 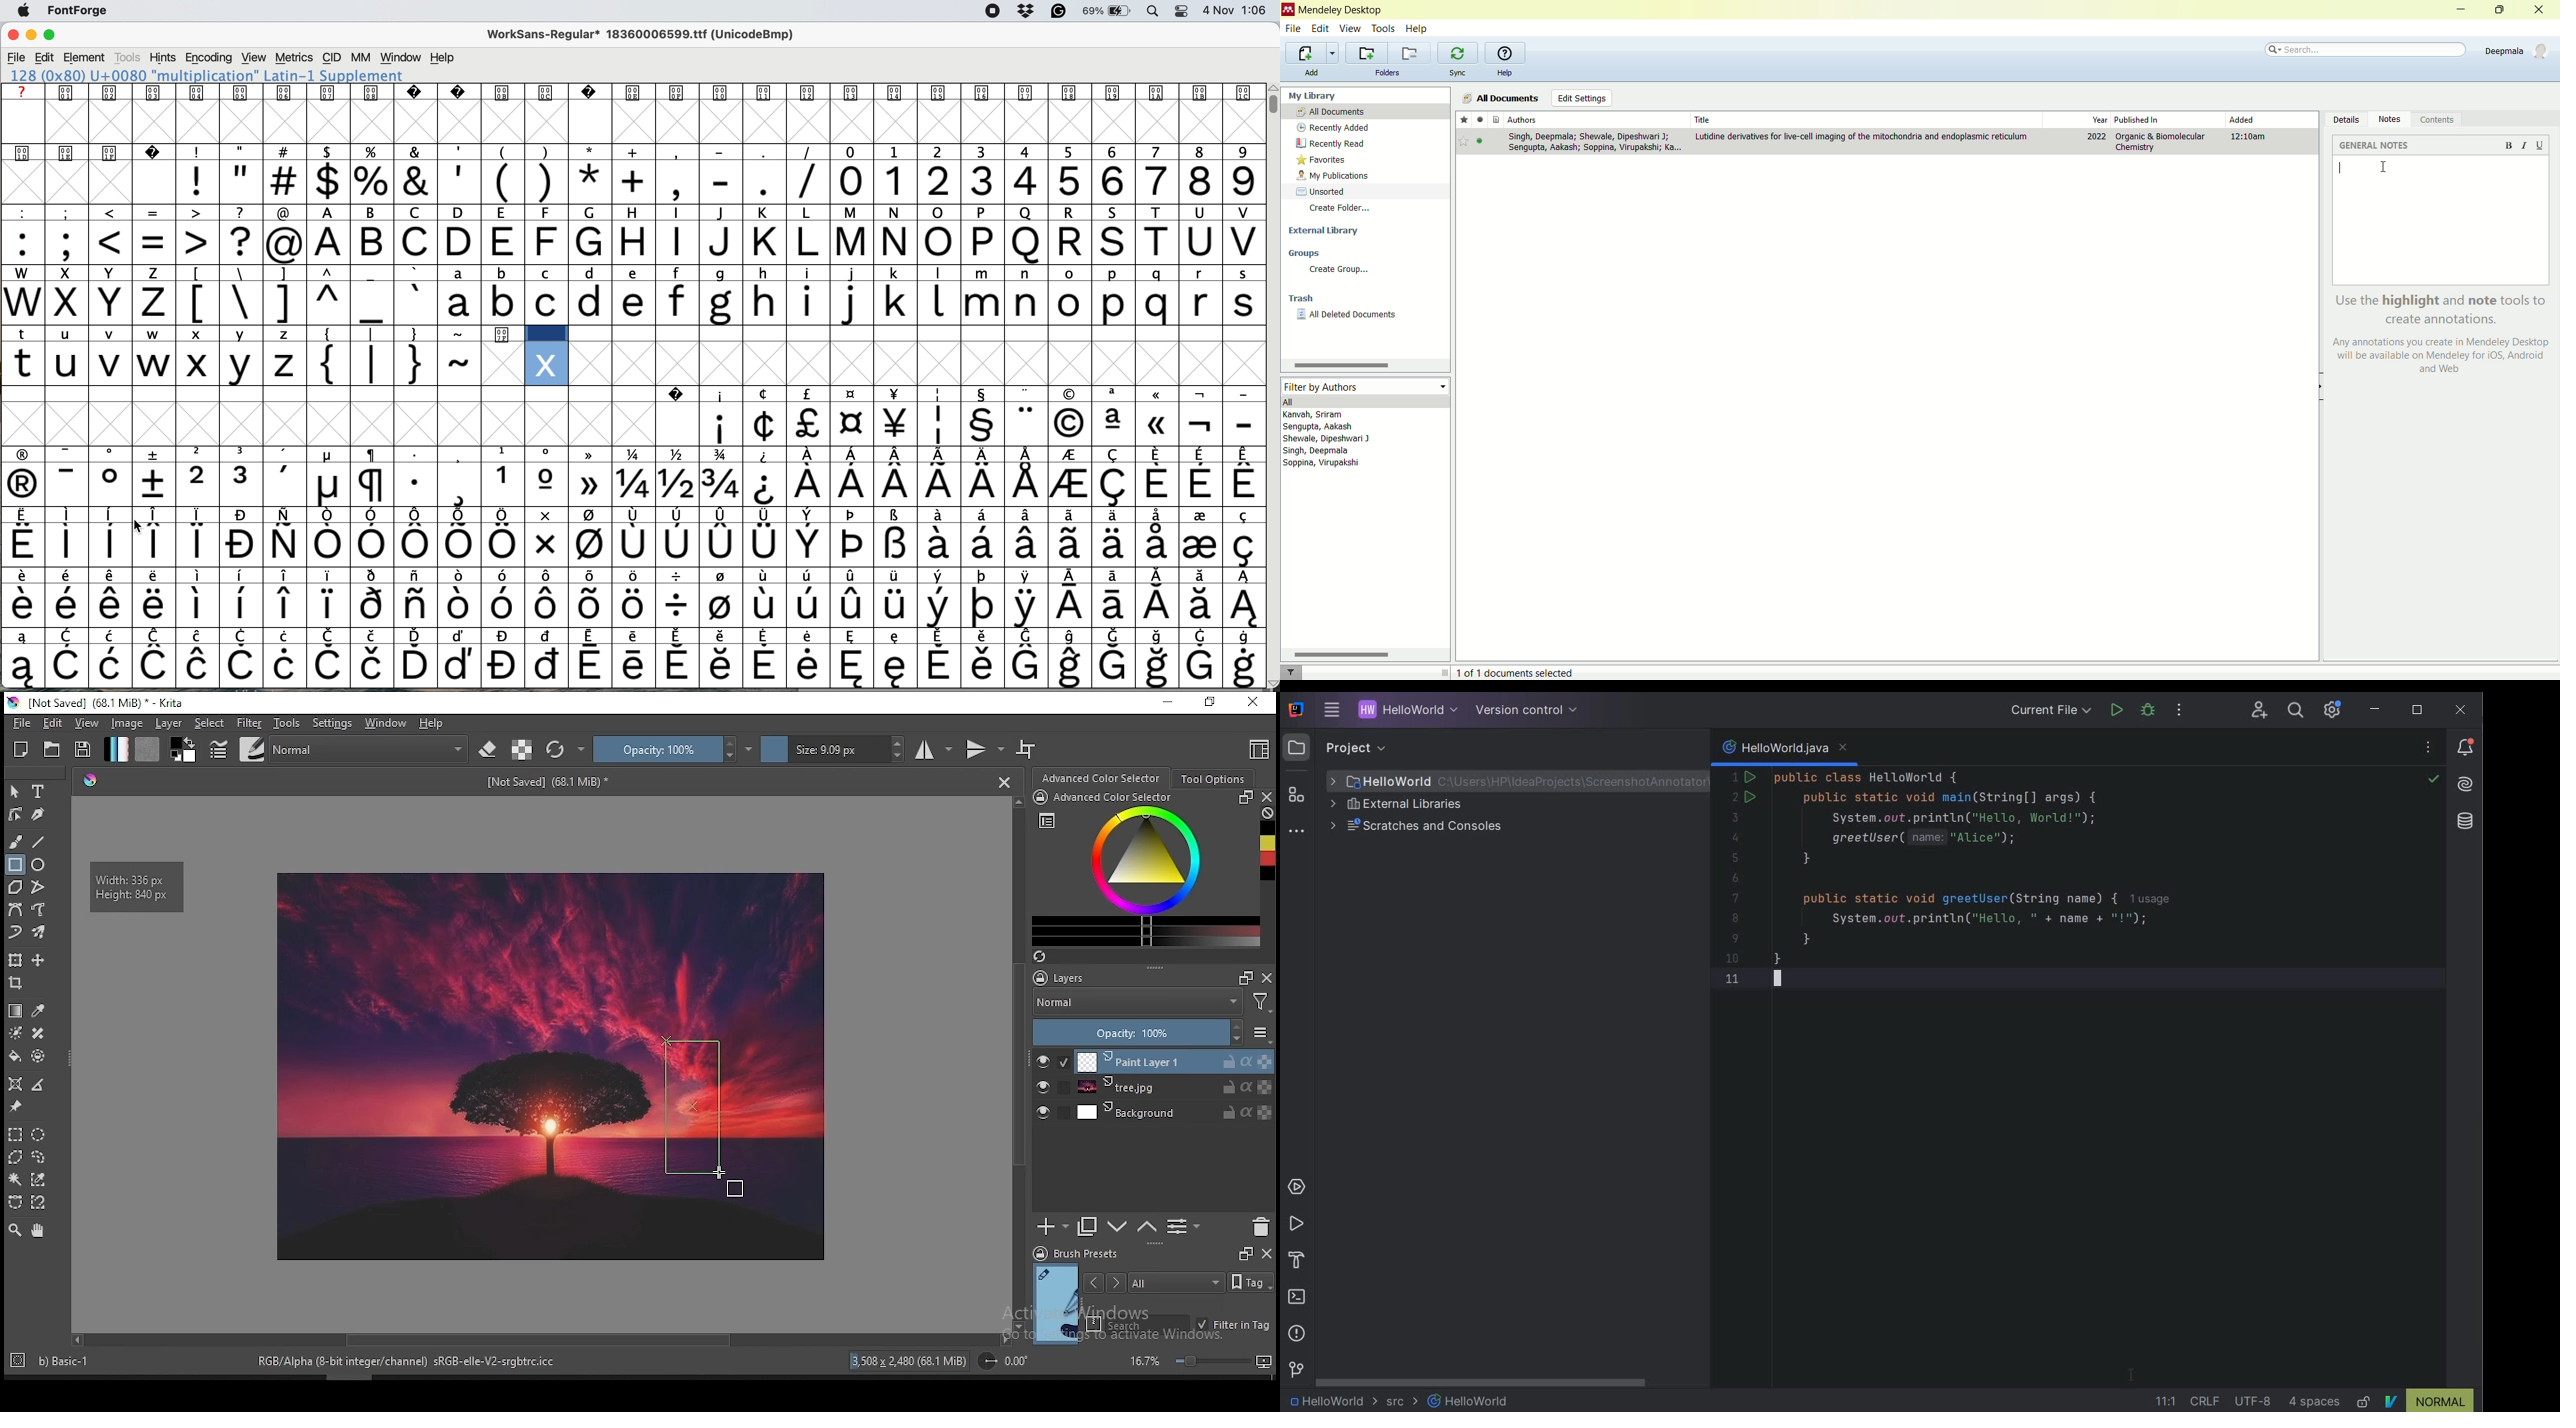 I want to click on assistant tool, so click(x=16, y=1083).